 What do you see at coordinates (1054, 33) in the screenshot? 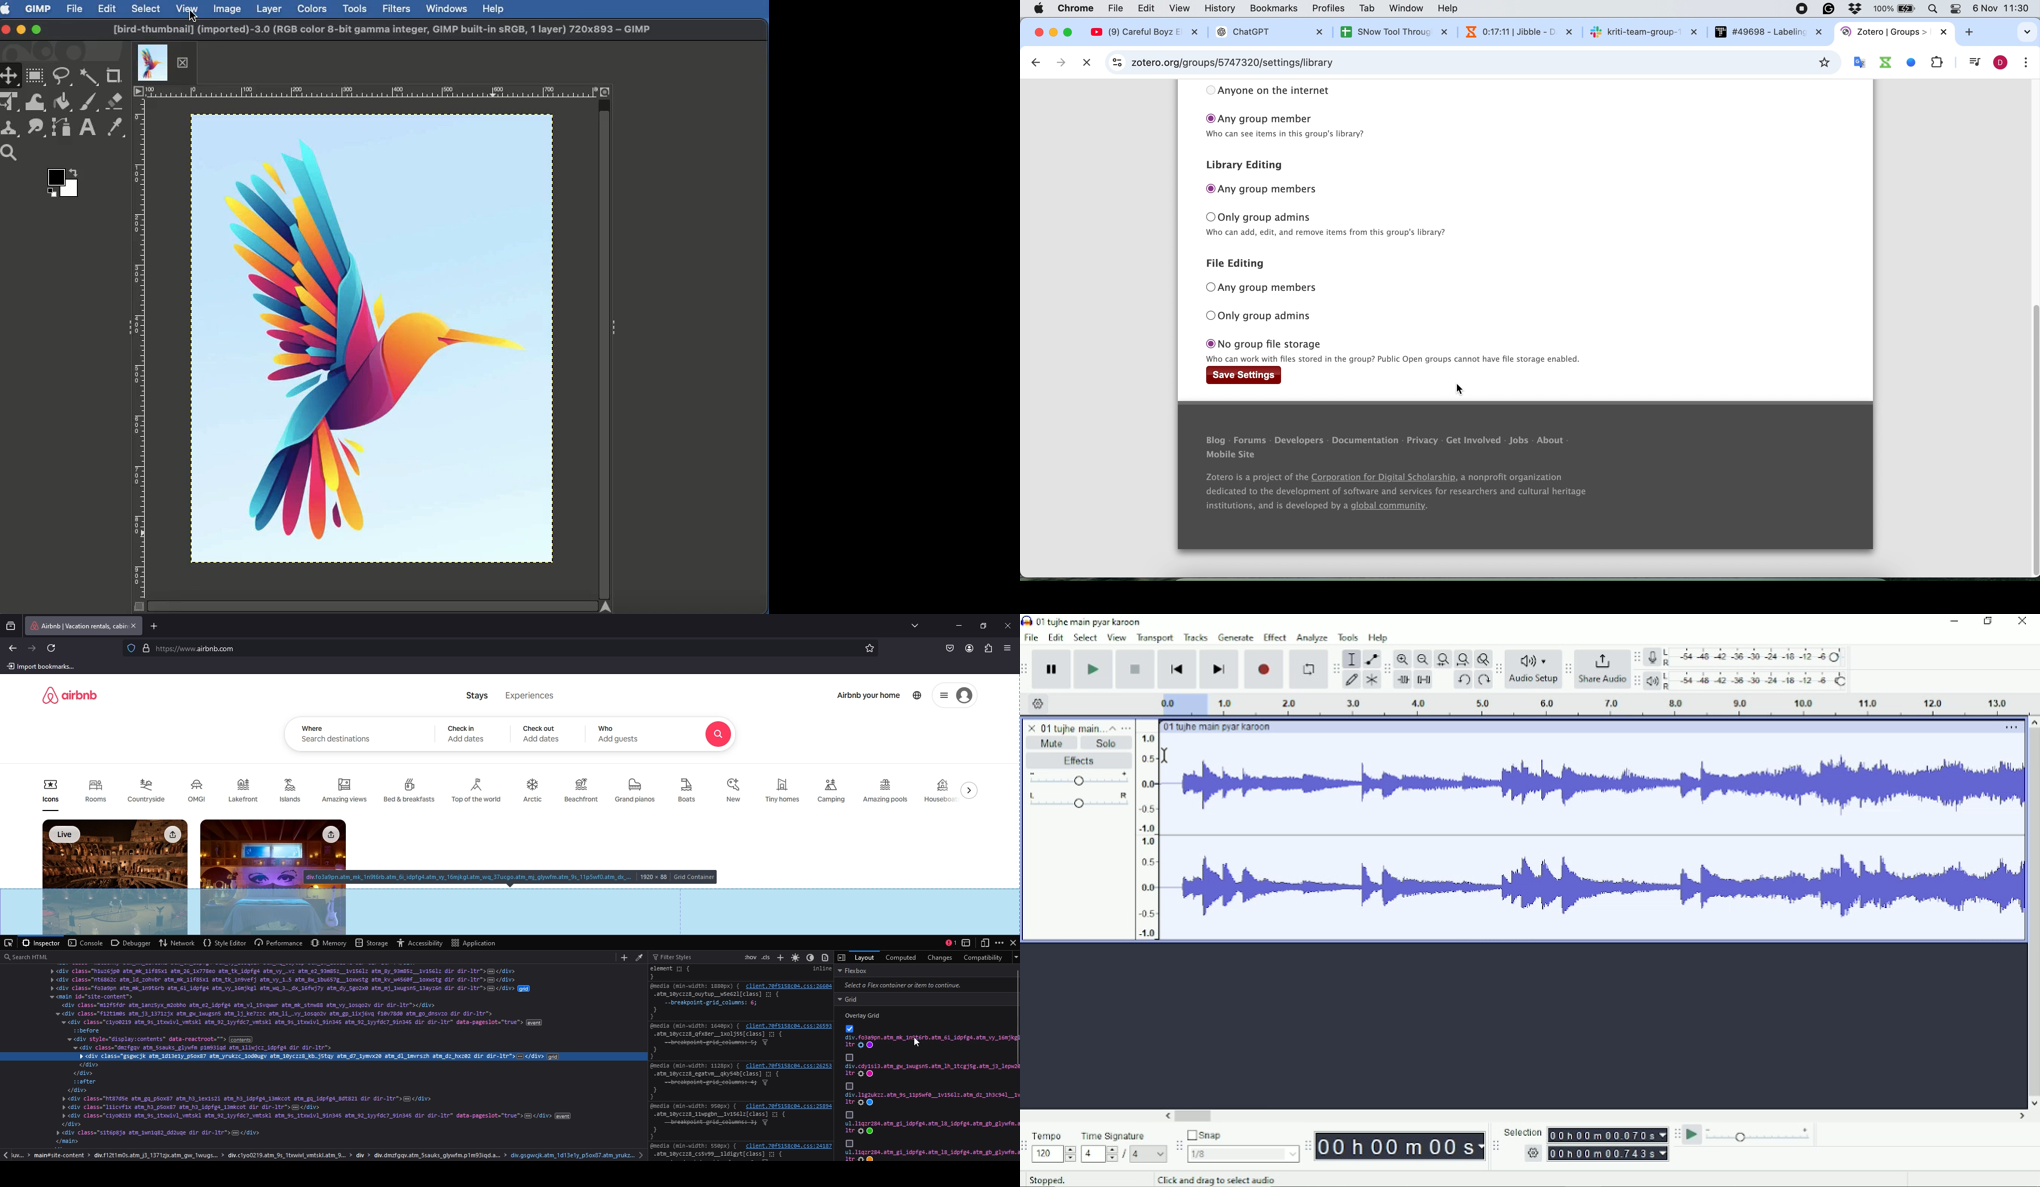
I see `minimise` at bounding box center [1054, 33].